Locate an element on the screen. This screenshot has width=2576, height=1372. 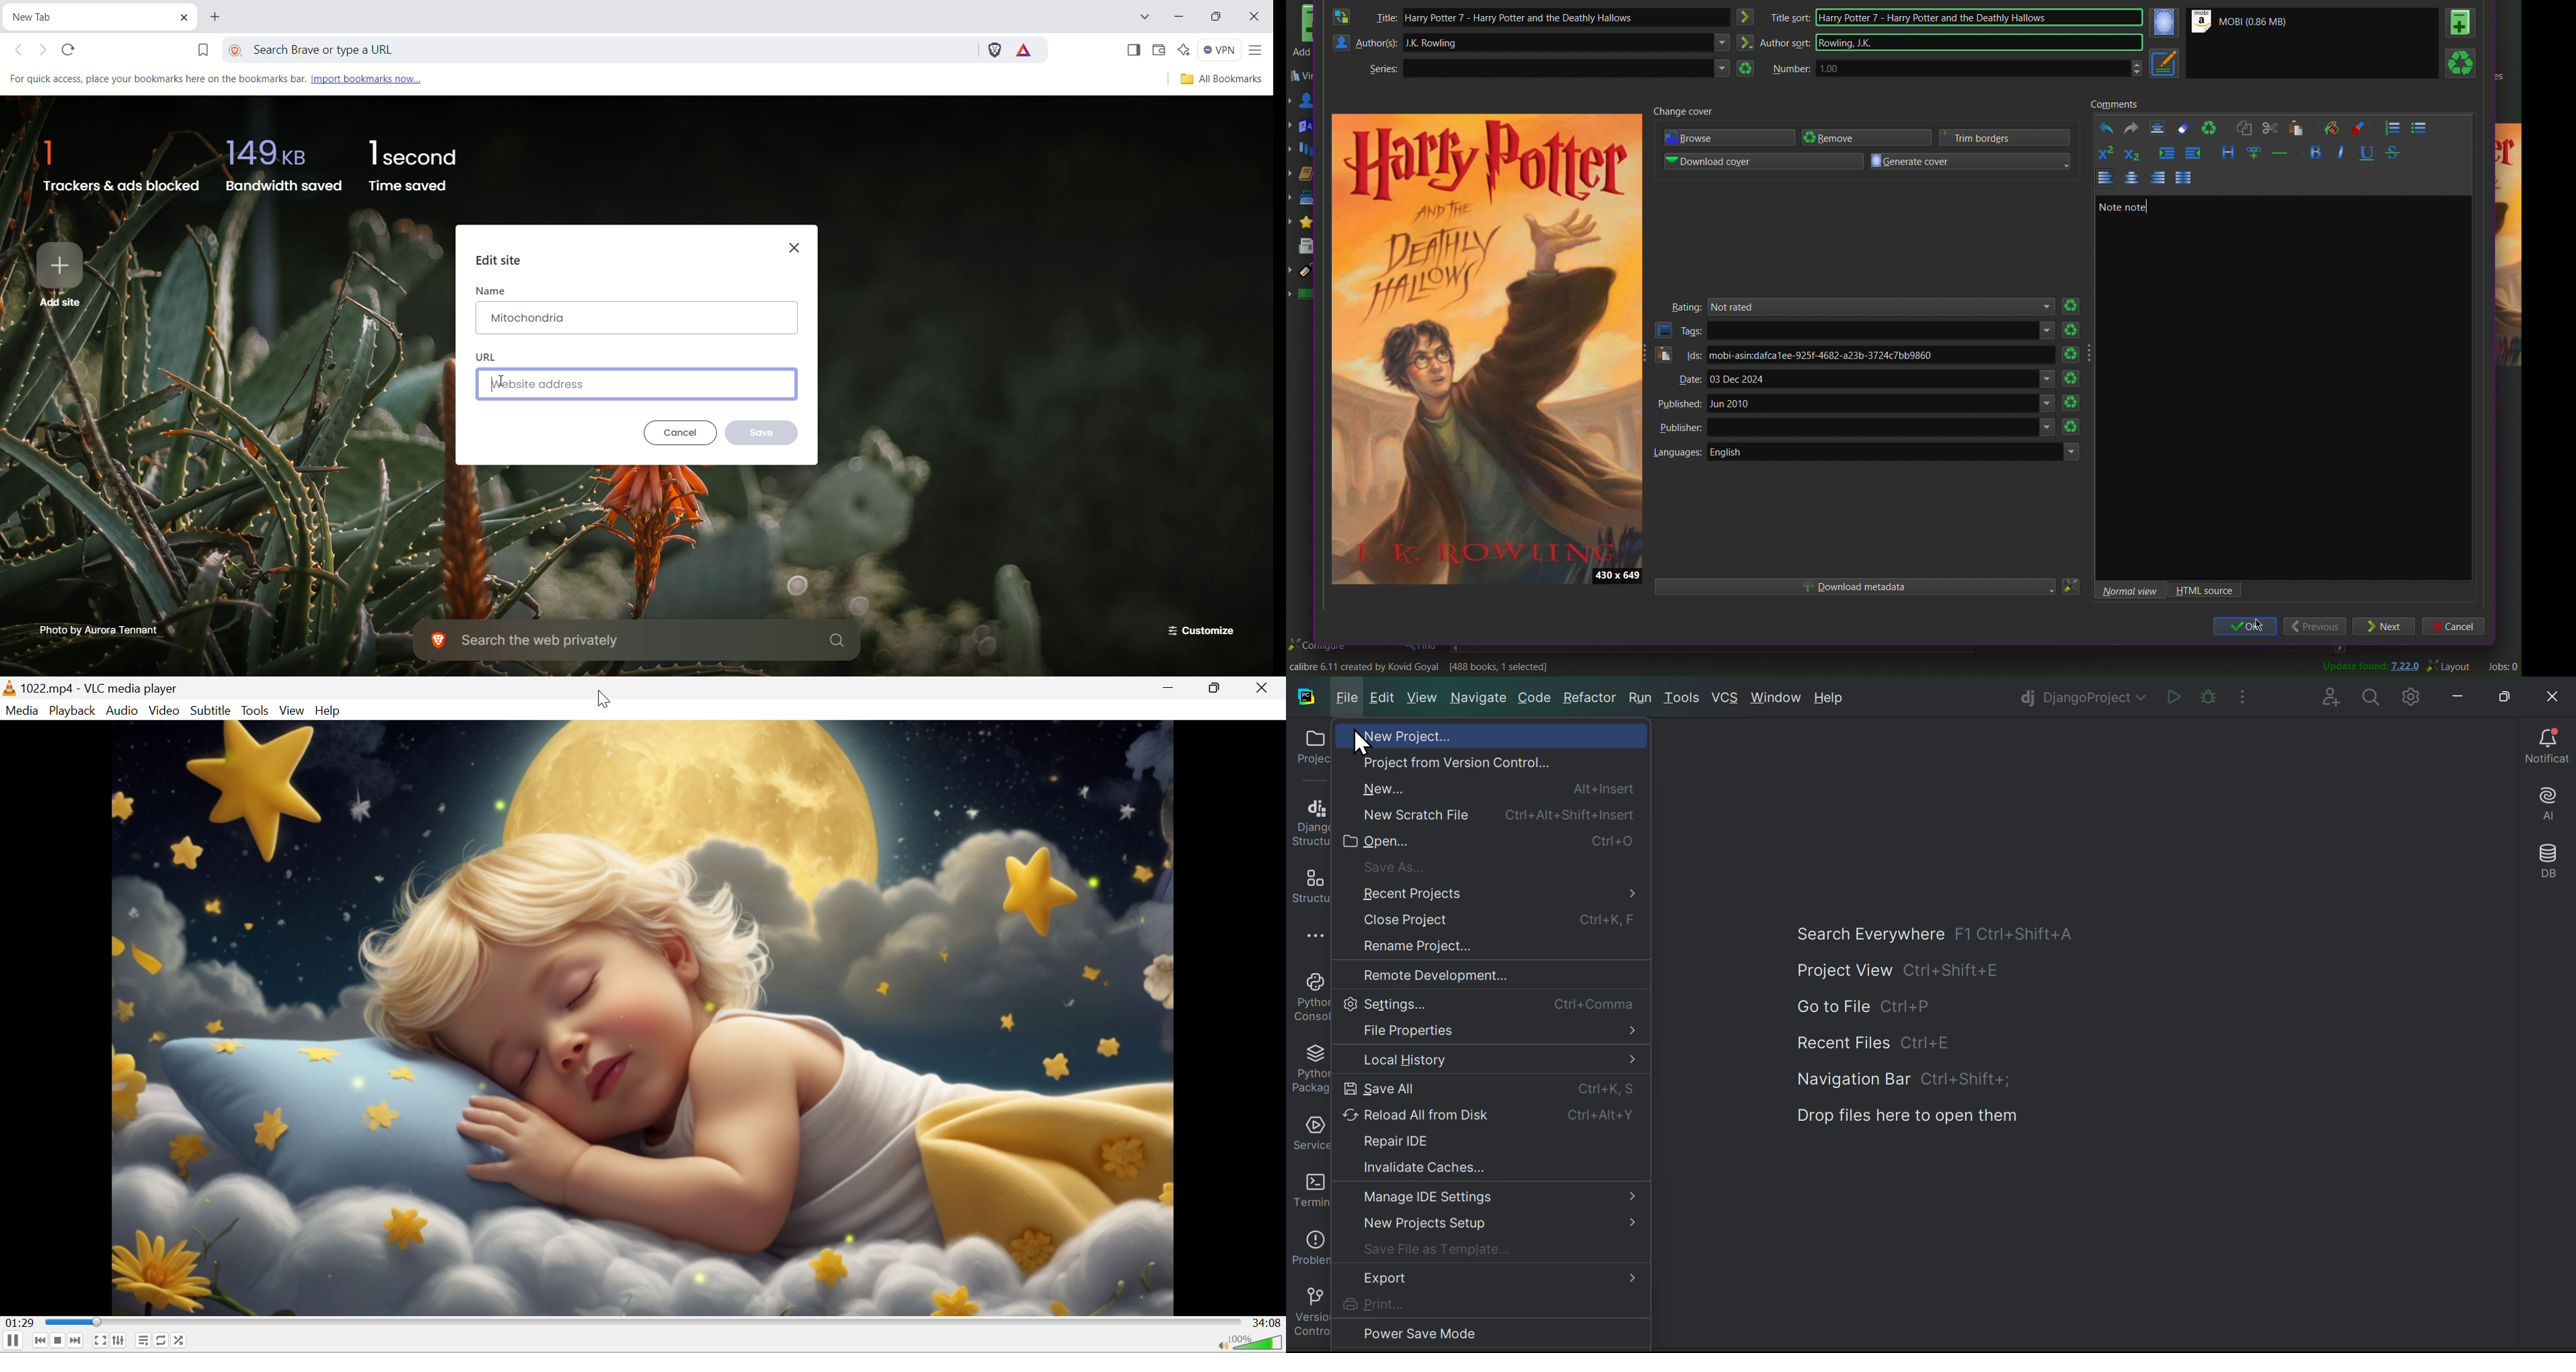
Download metadata is located at coordinates (1855, 587).